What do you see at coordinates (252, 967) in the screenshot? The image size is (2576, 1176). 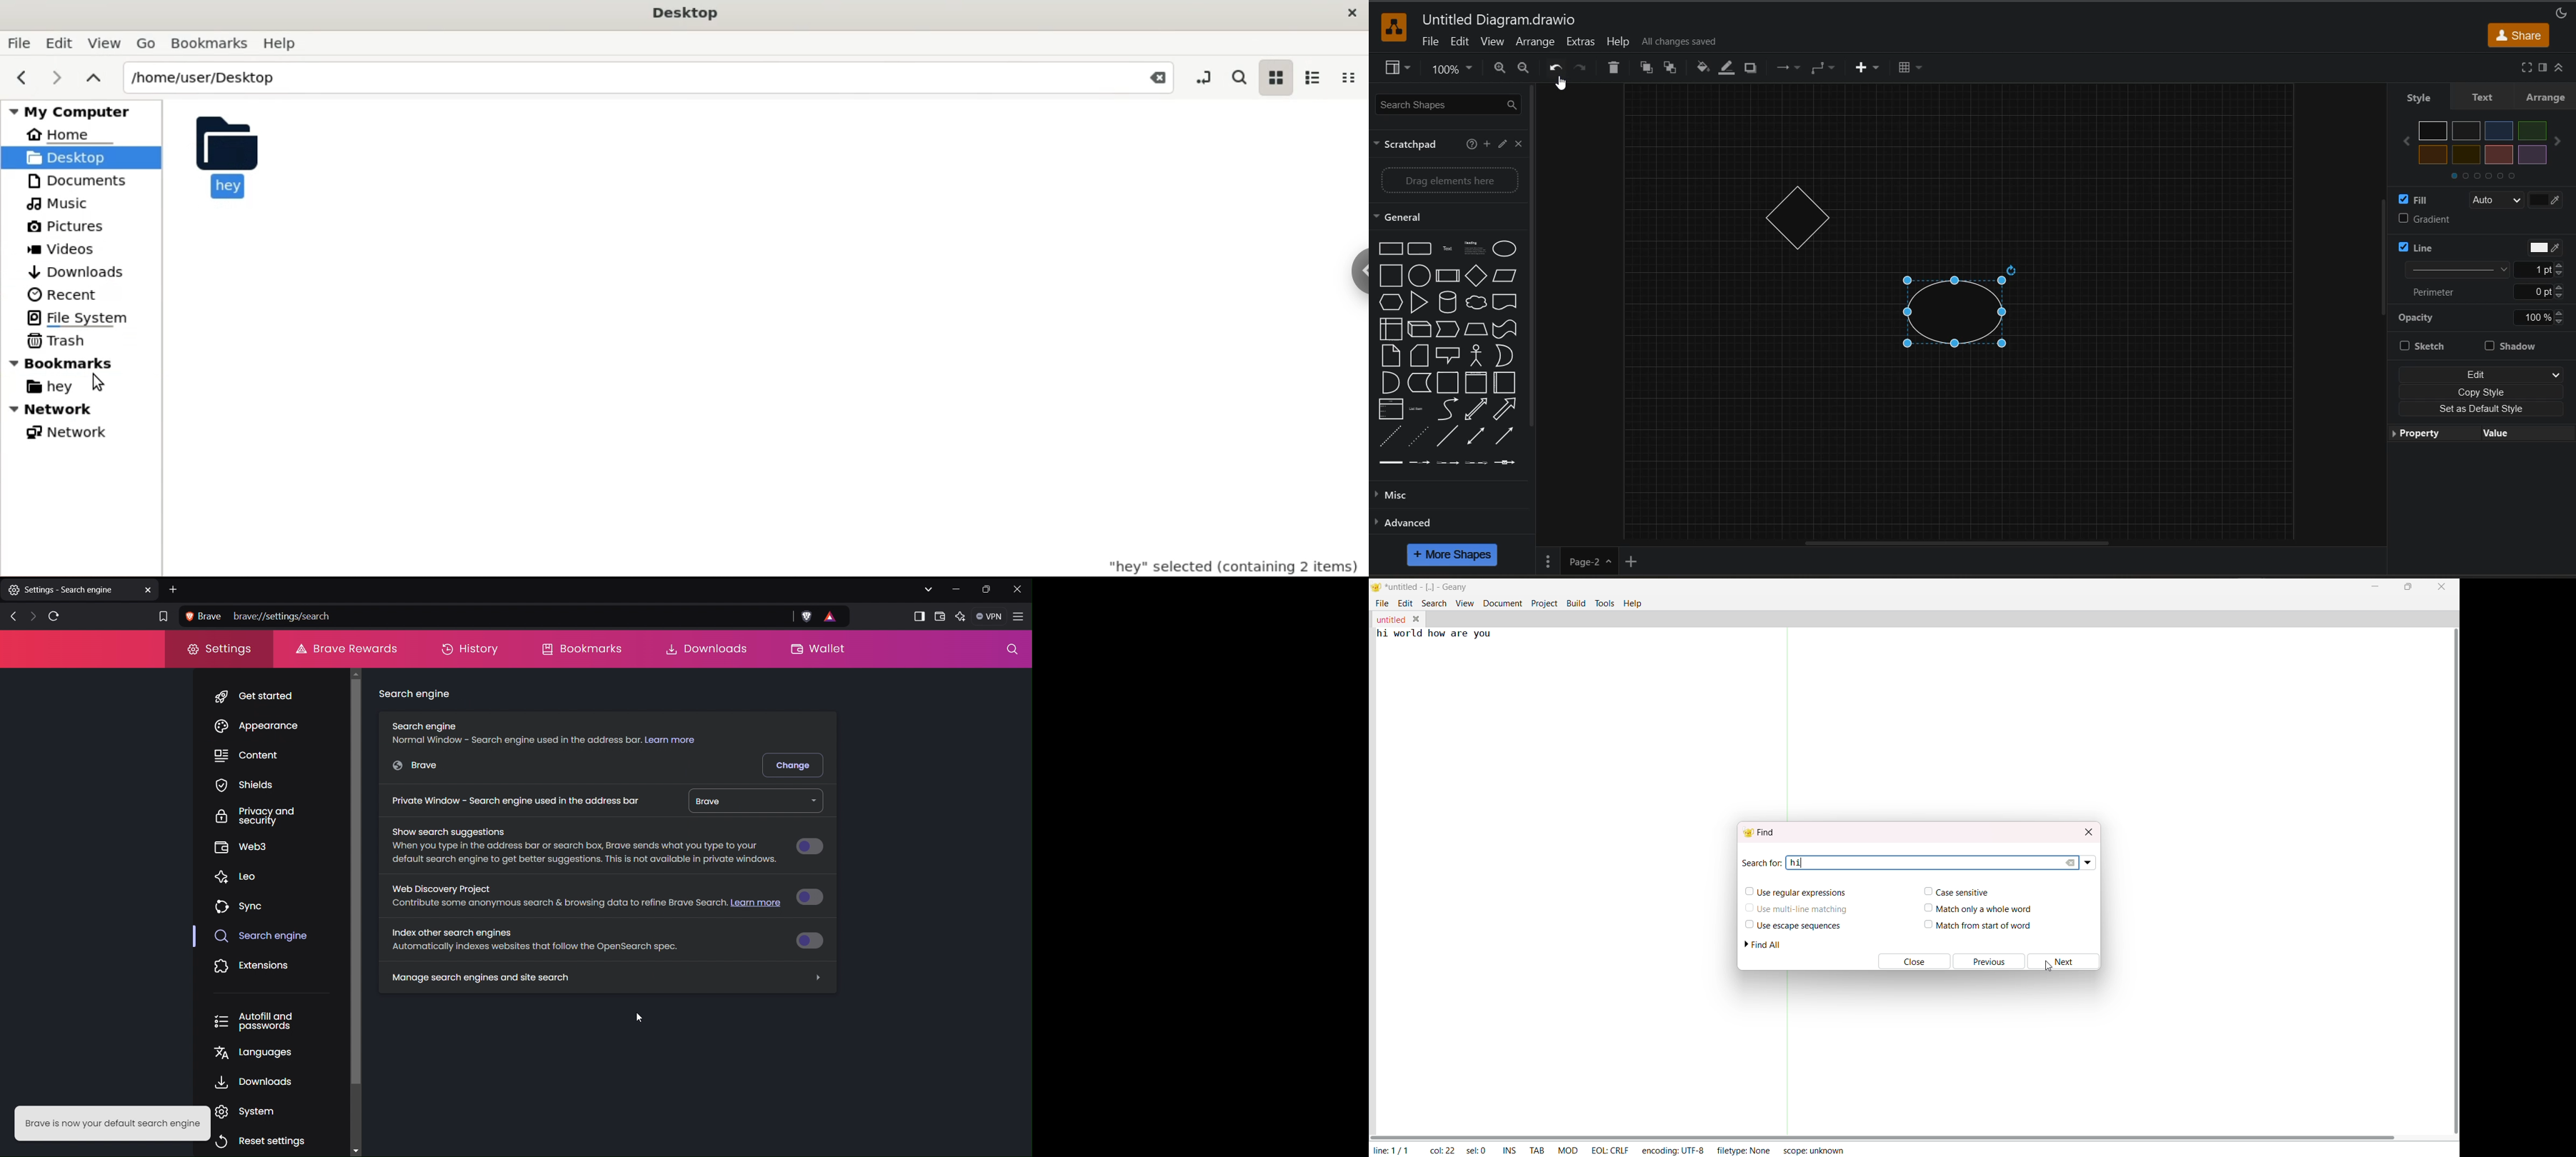 I see `Extensions` at bounding box center [252, 967].